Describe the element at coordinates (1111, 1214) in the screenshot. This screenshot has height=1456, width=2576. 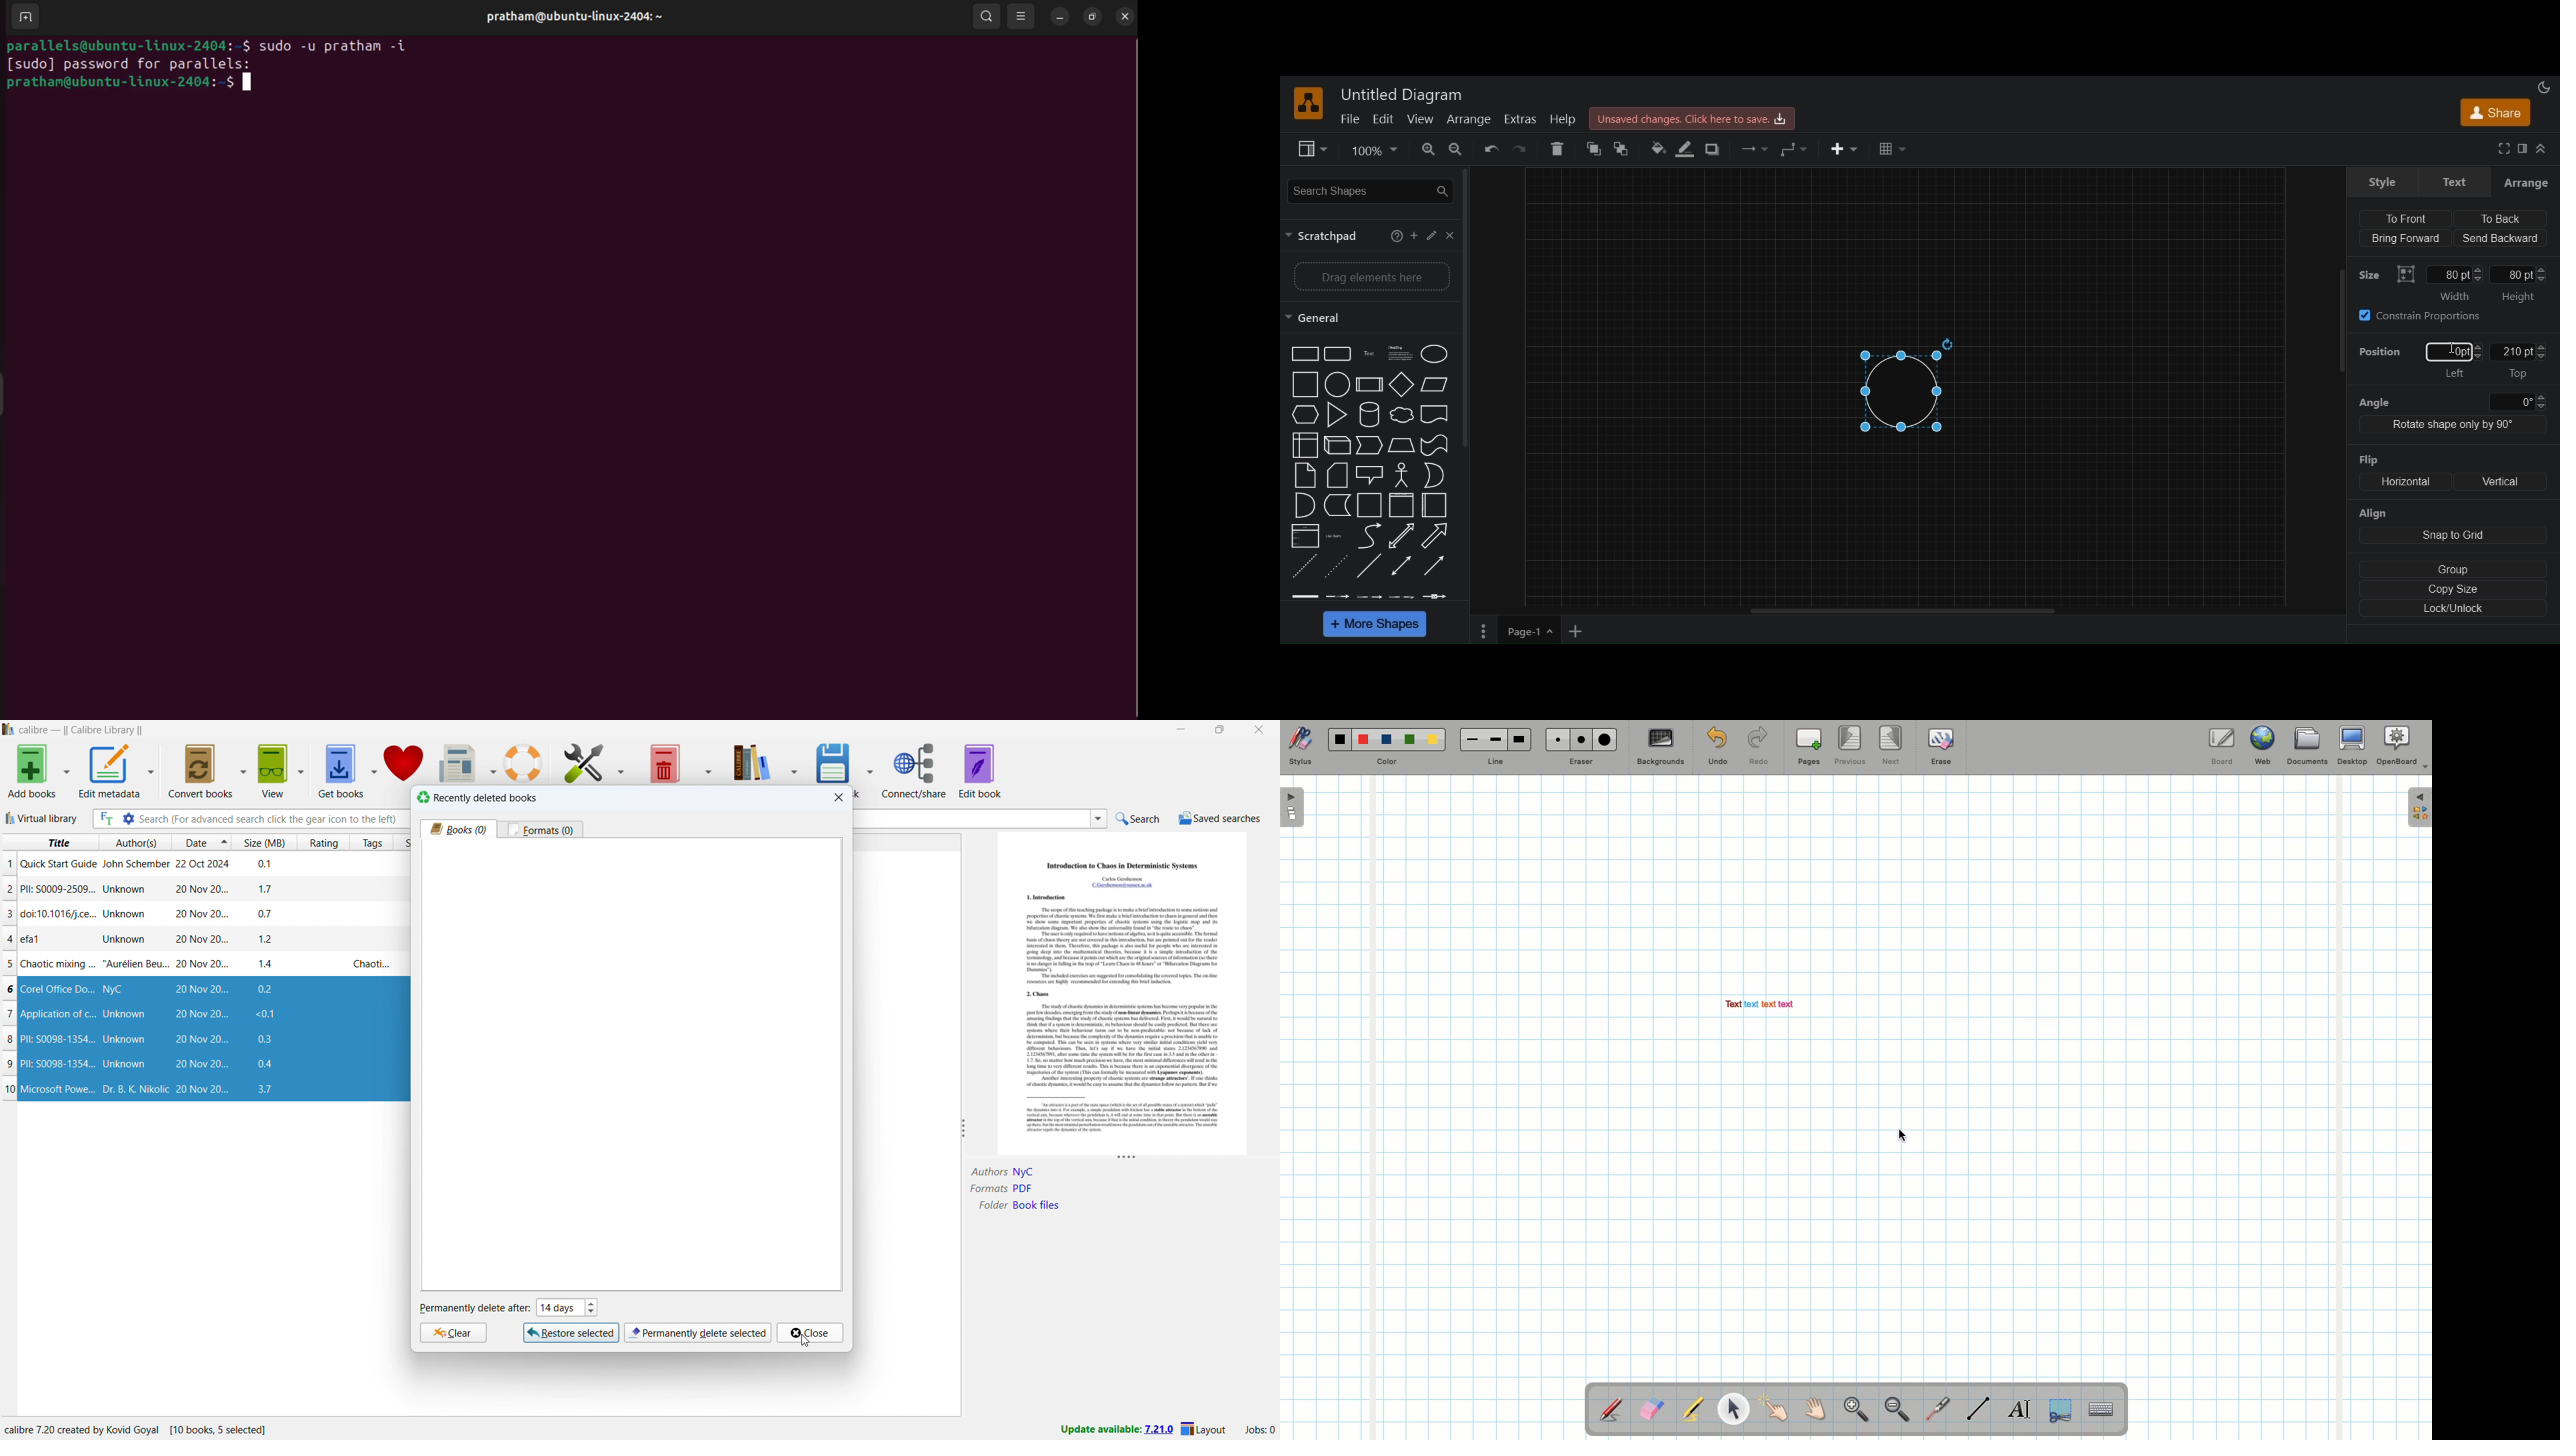
I see `book details` at that location.